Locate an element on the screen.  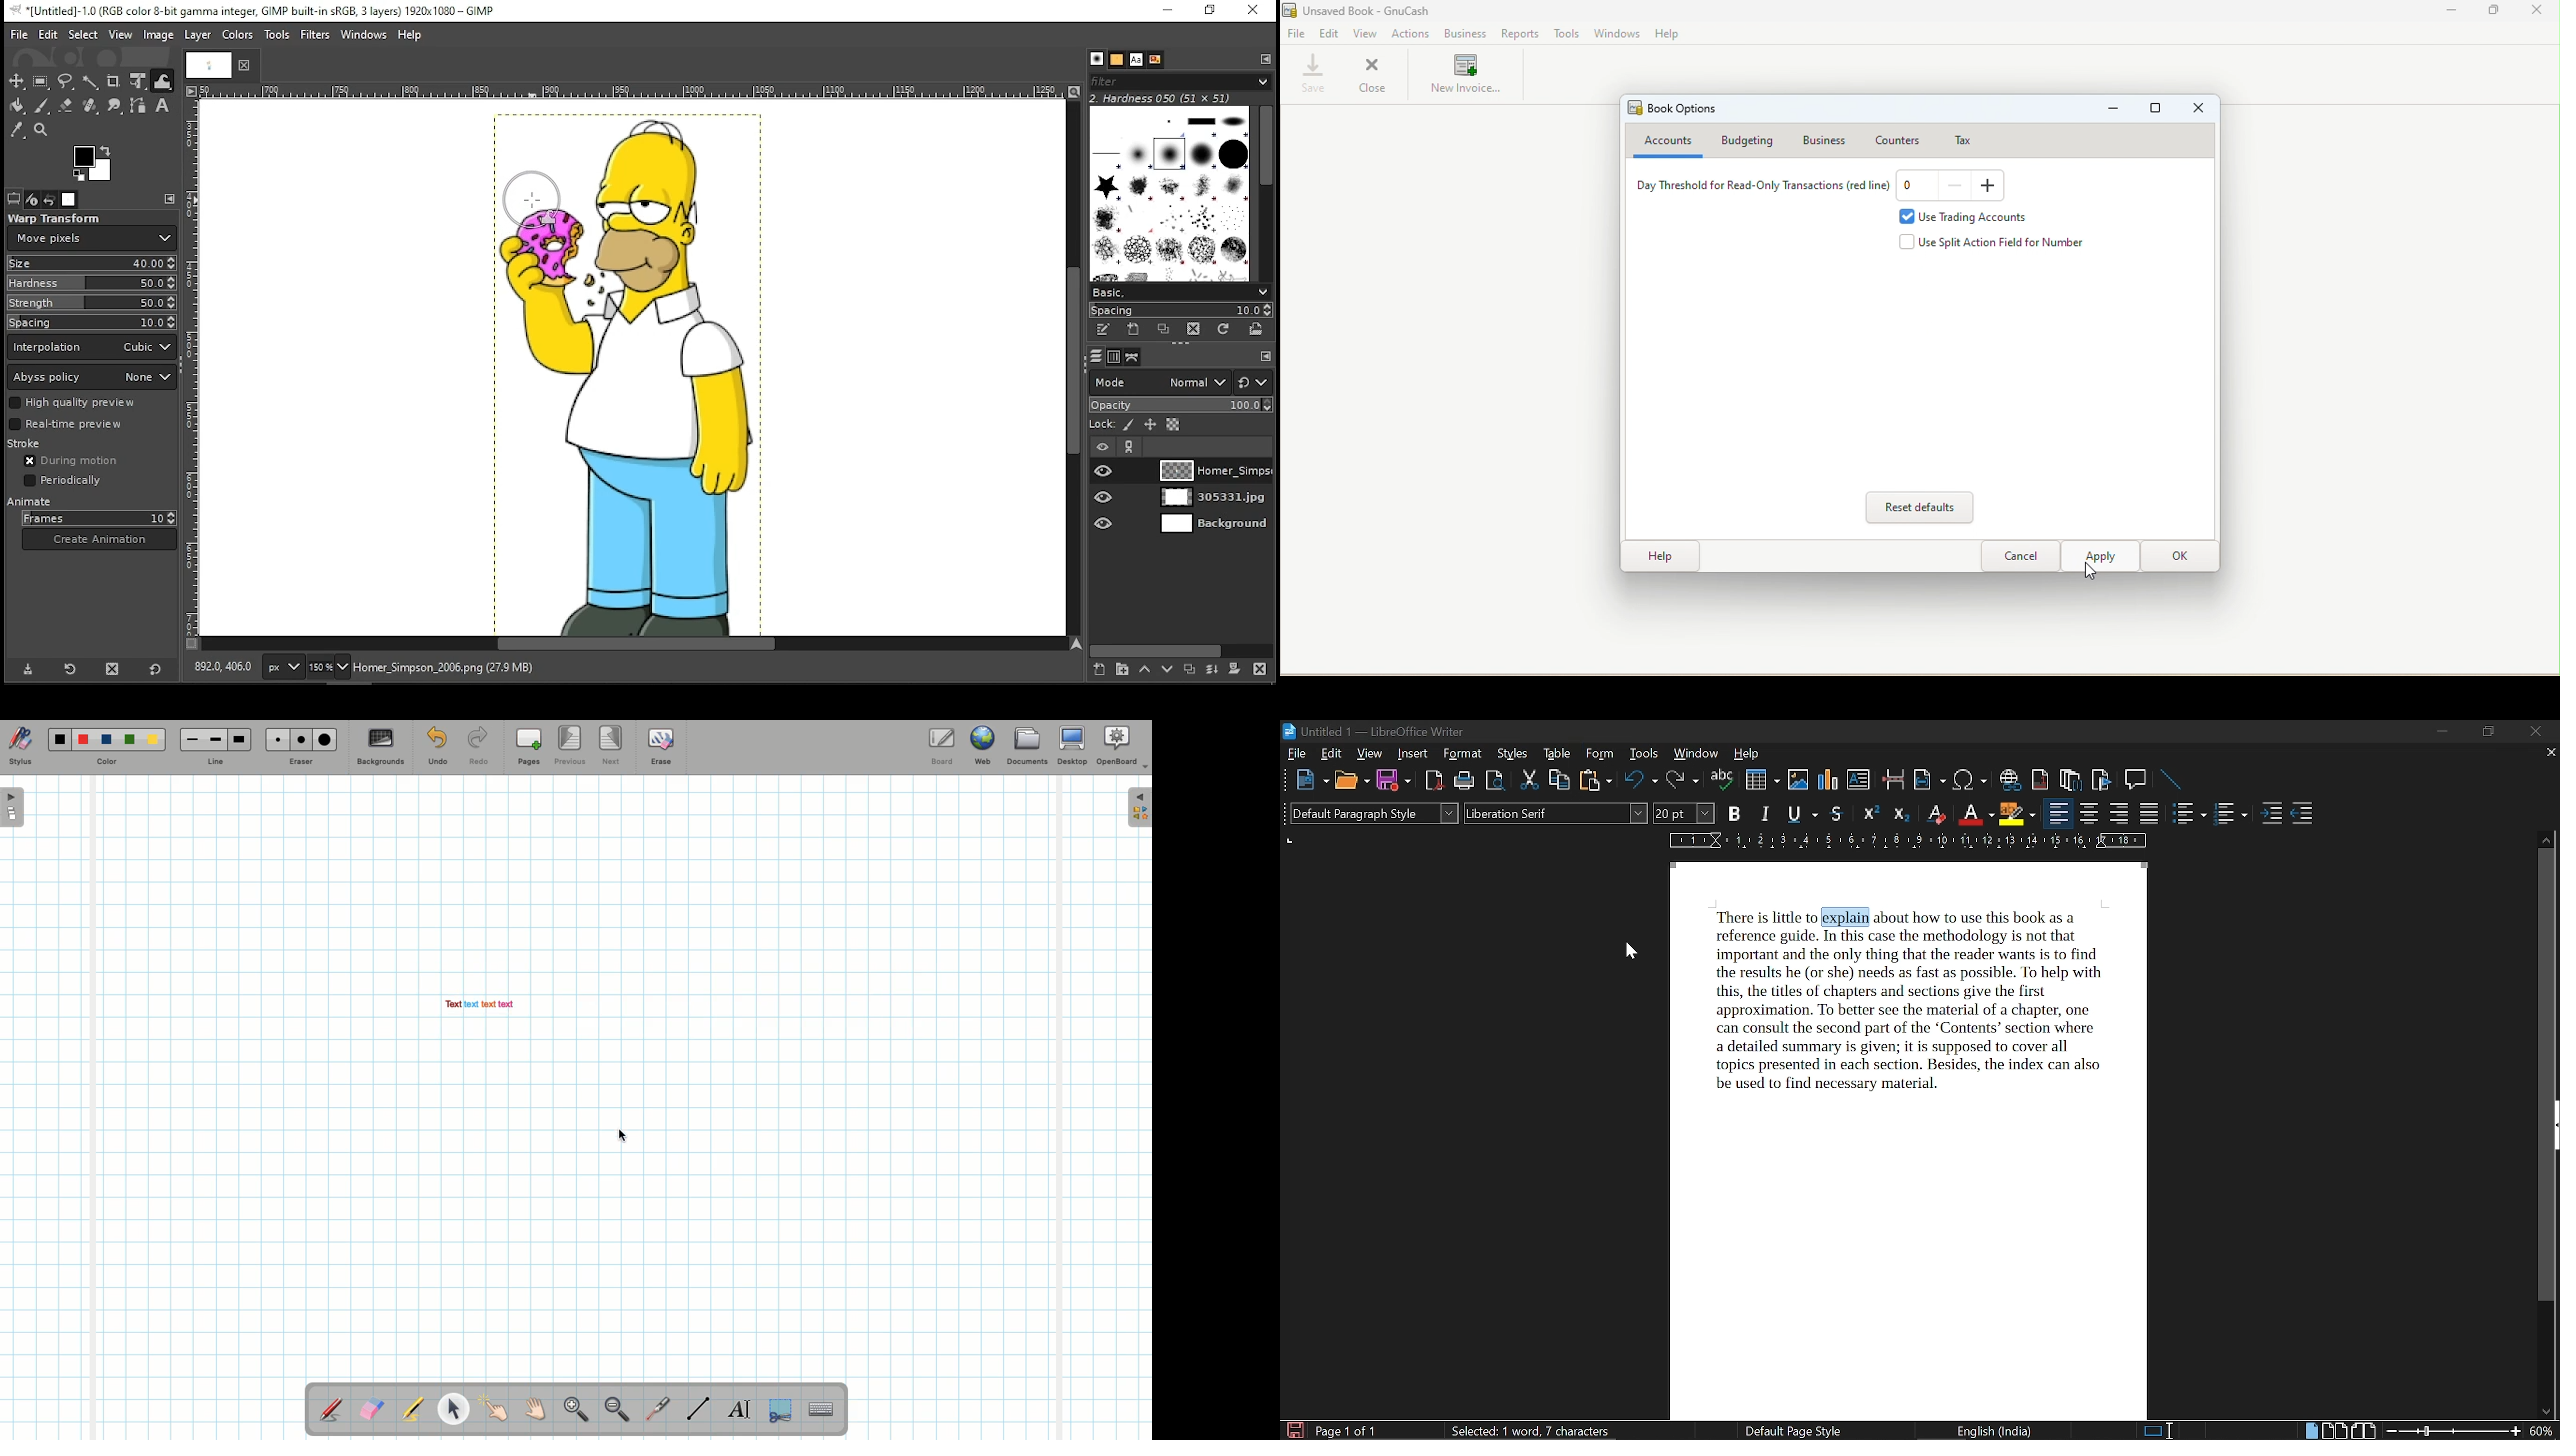
Business is located at coordinates (1828, 140).